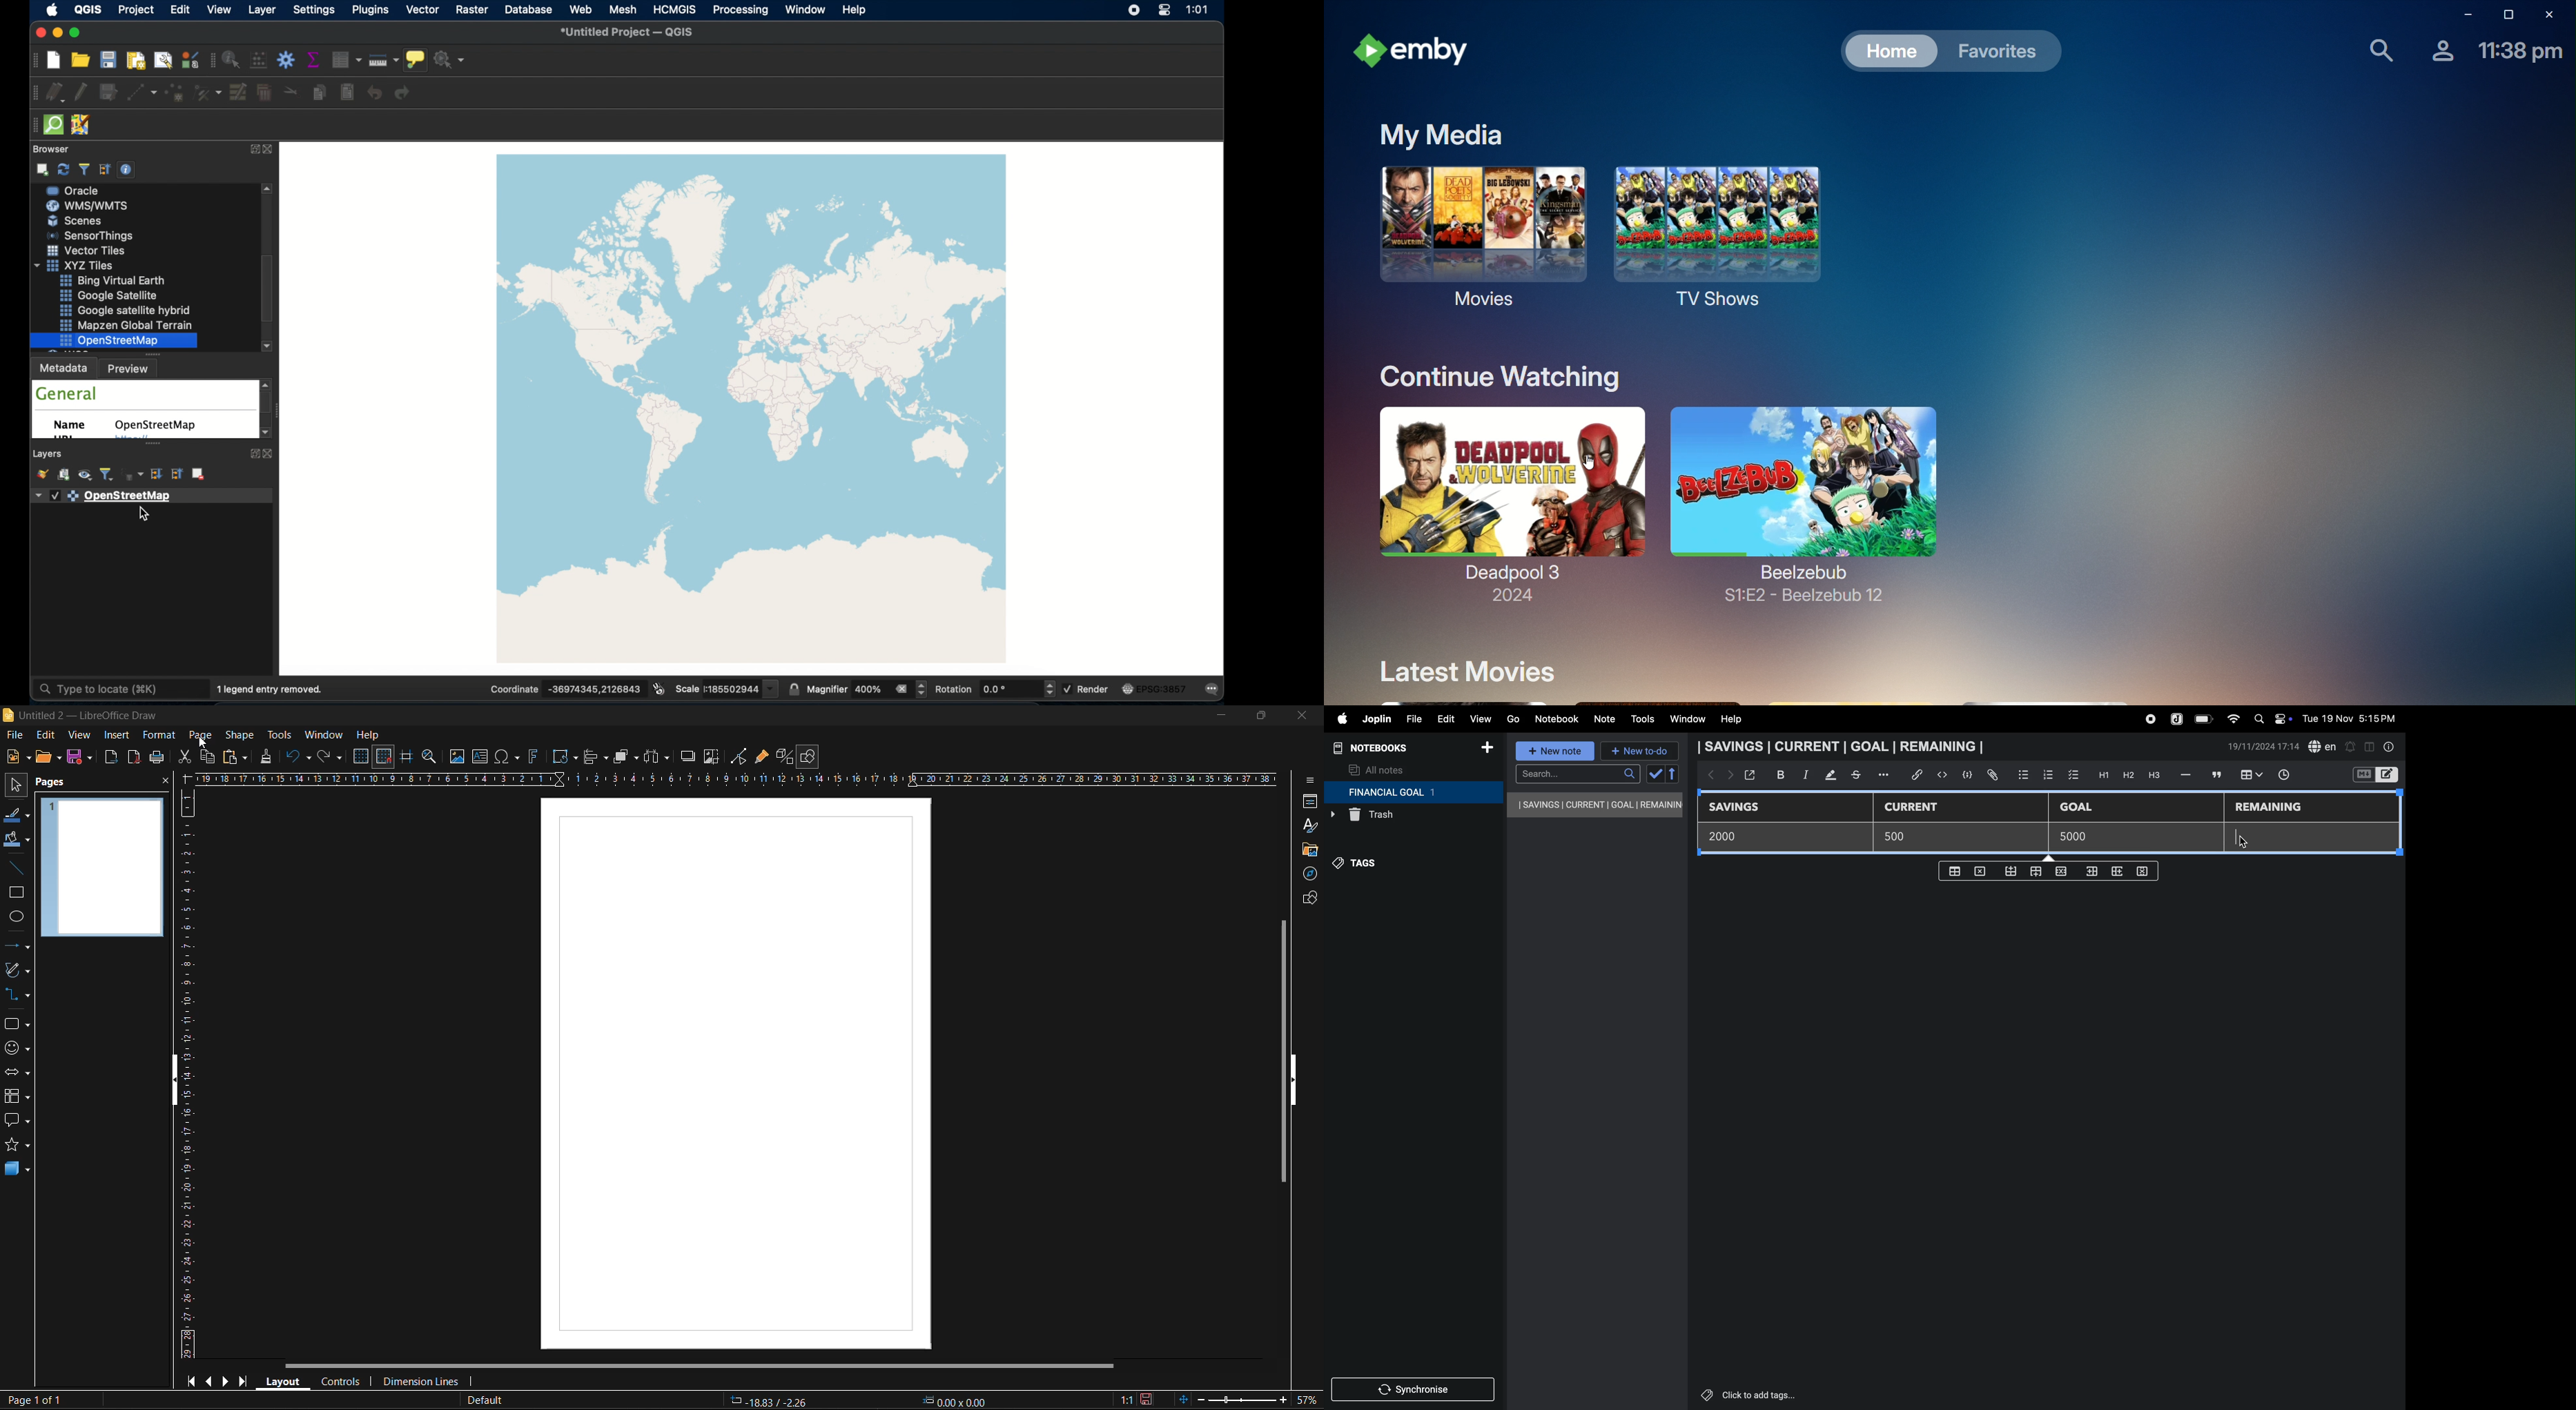 The image size is (2576, 1428). I want to click on notebook, so click(1556, 719).